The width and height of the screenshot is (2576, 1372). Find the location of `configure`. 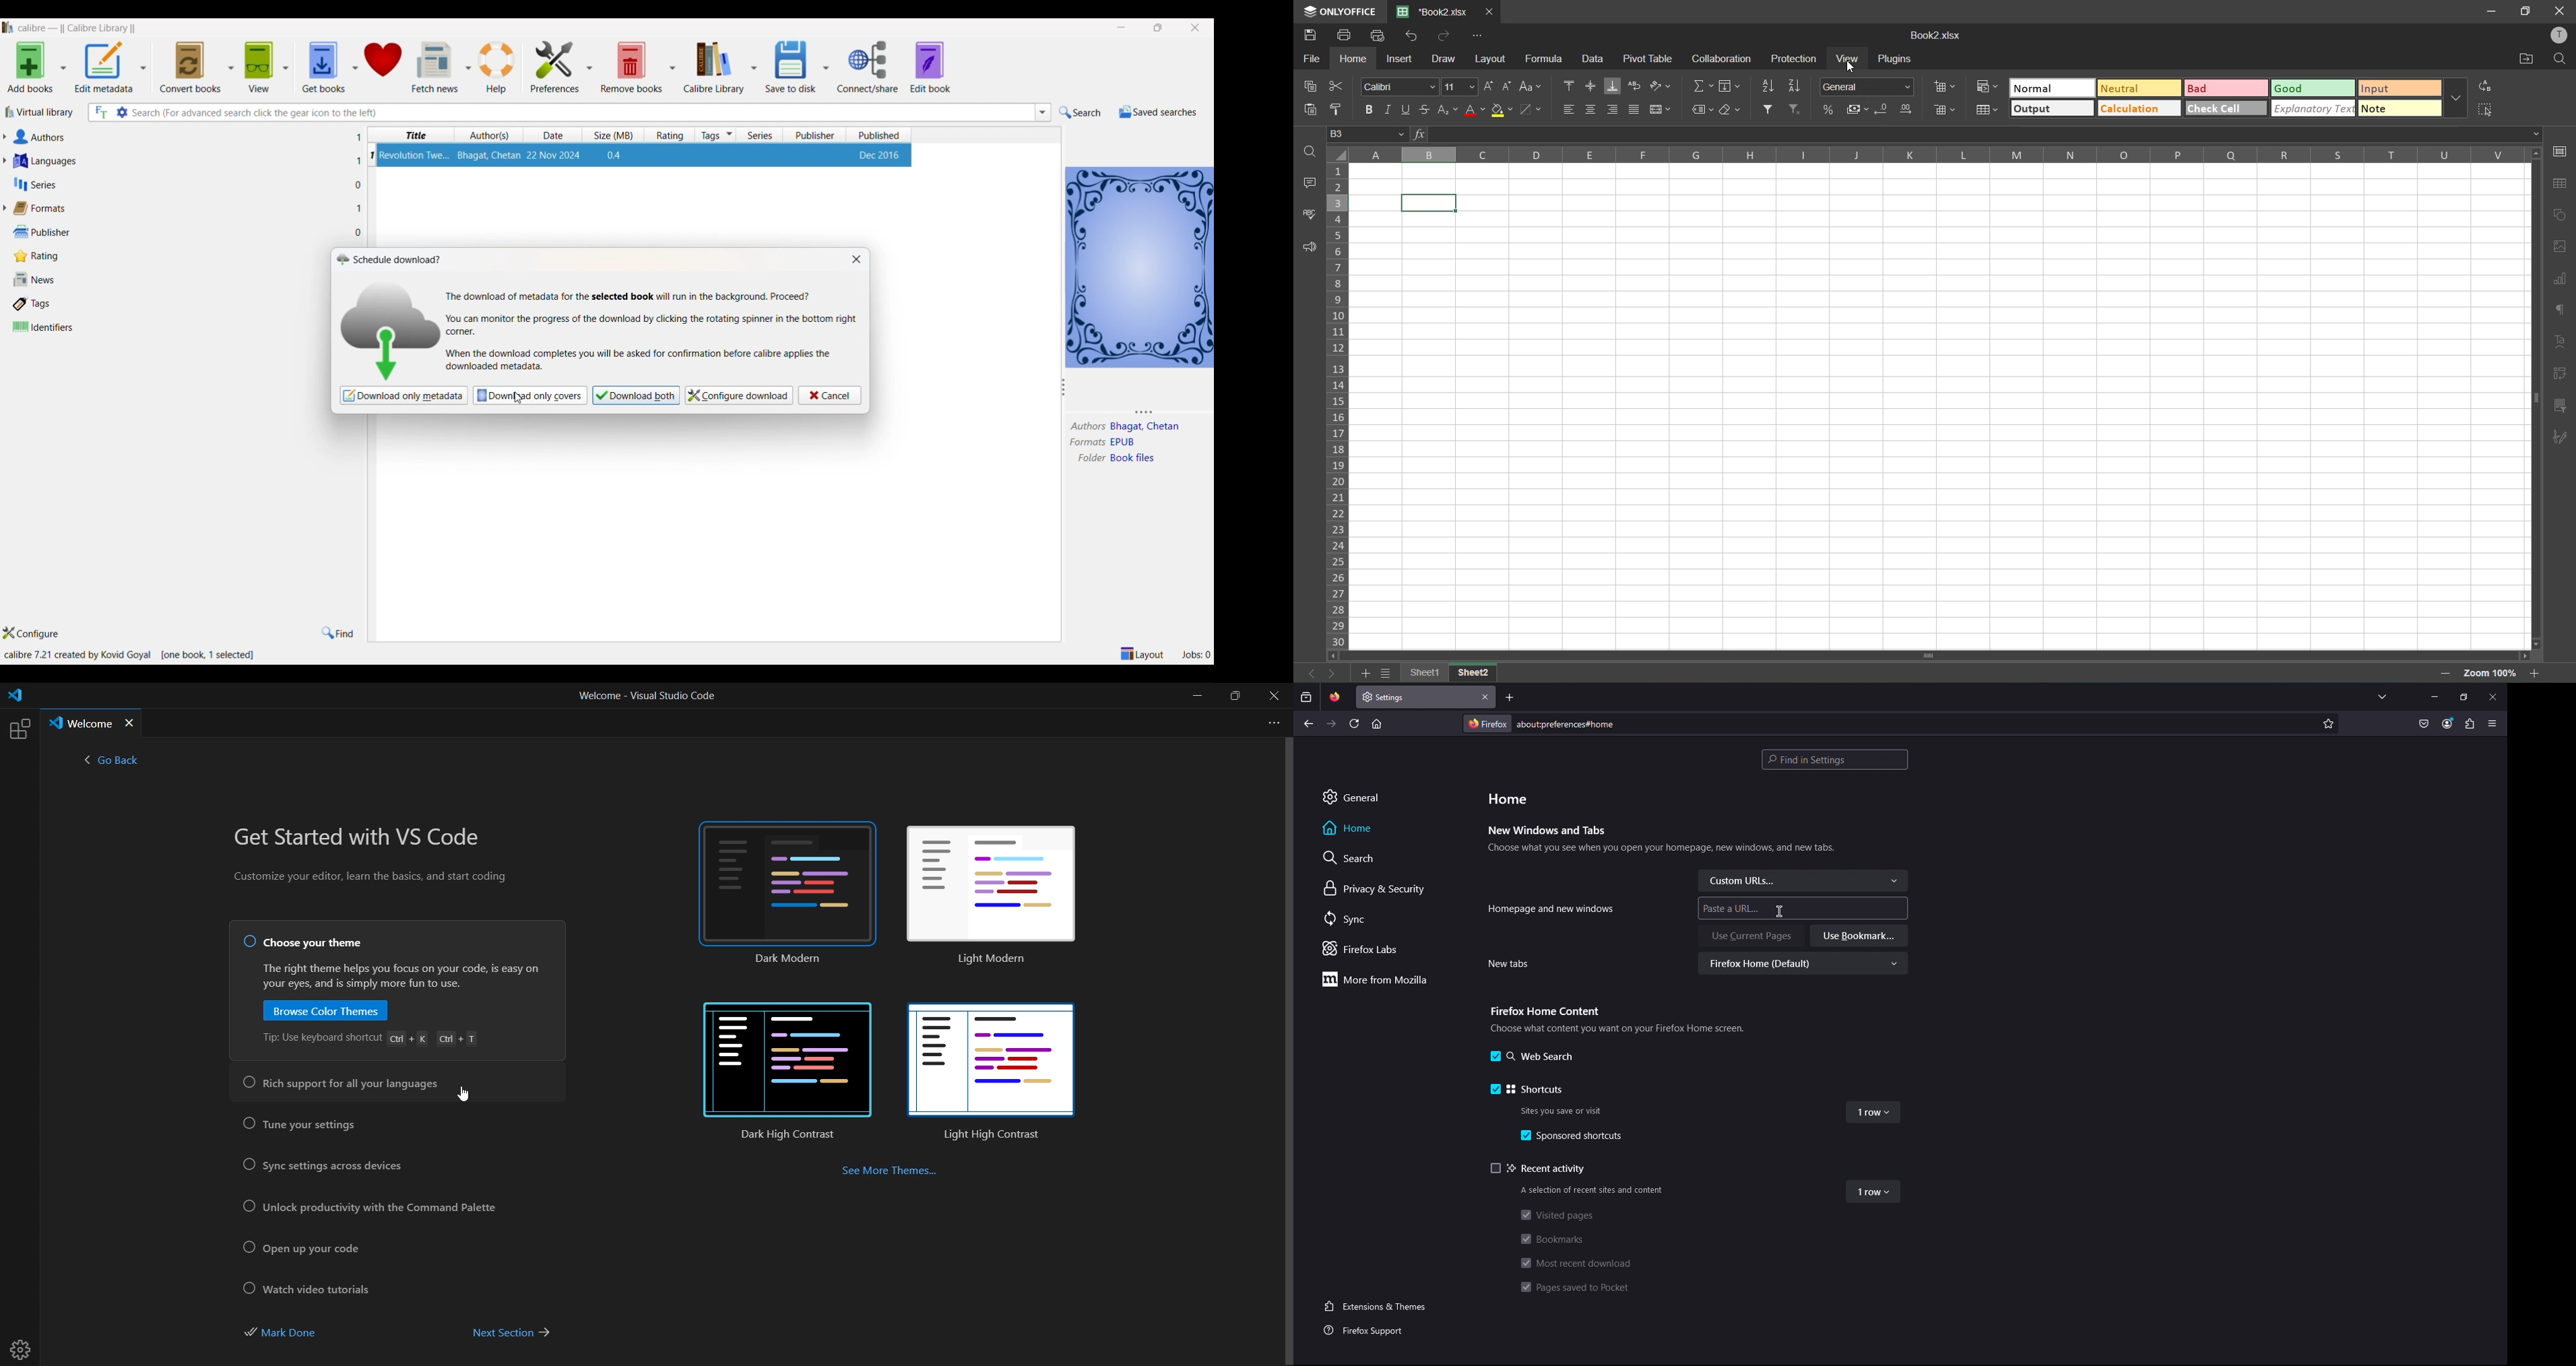

configure is located at coordinates (39, 634).